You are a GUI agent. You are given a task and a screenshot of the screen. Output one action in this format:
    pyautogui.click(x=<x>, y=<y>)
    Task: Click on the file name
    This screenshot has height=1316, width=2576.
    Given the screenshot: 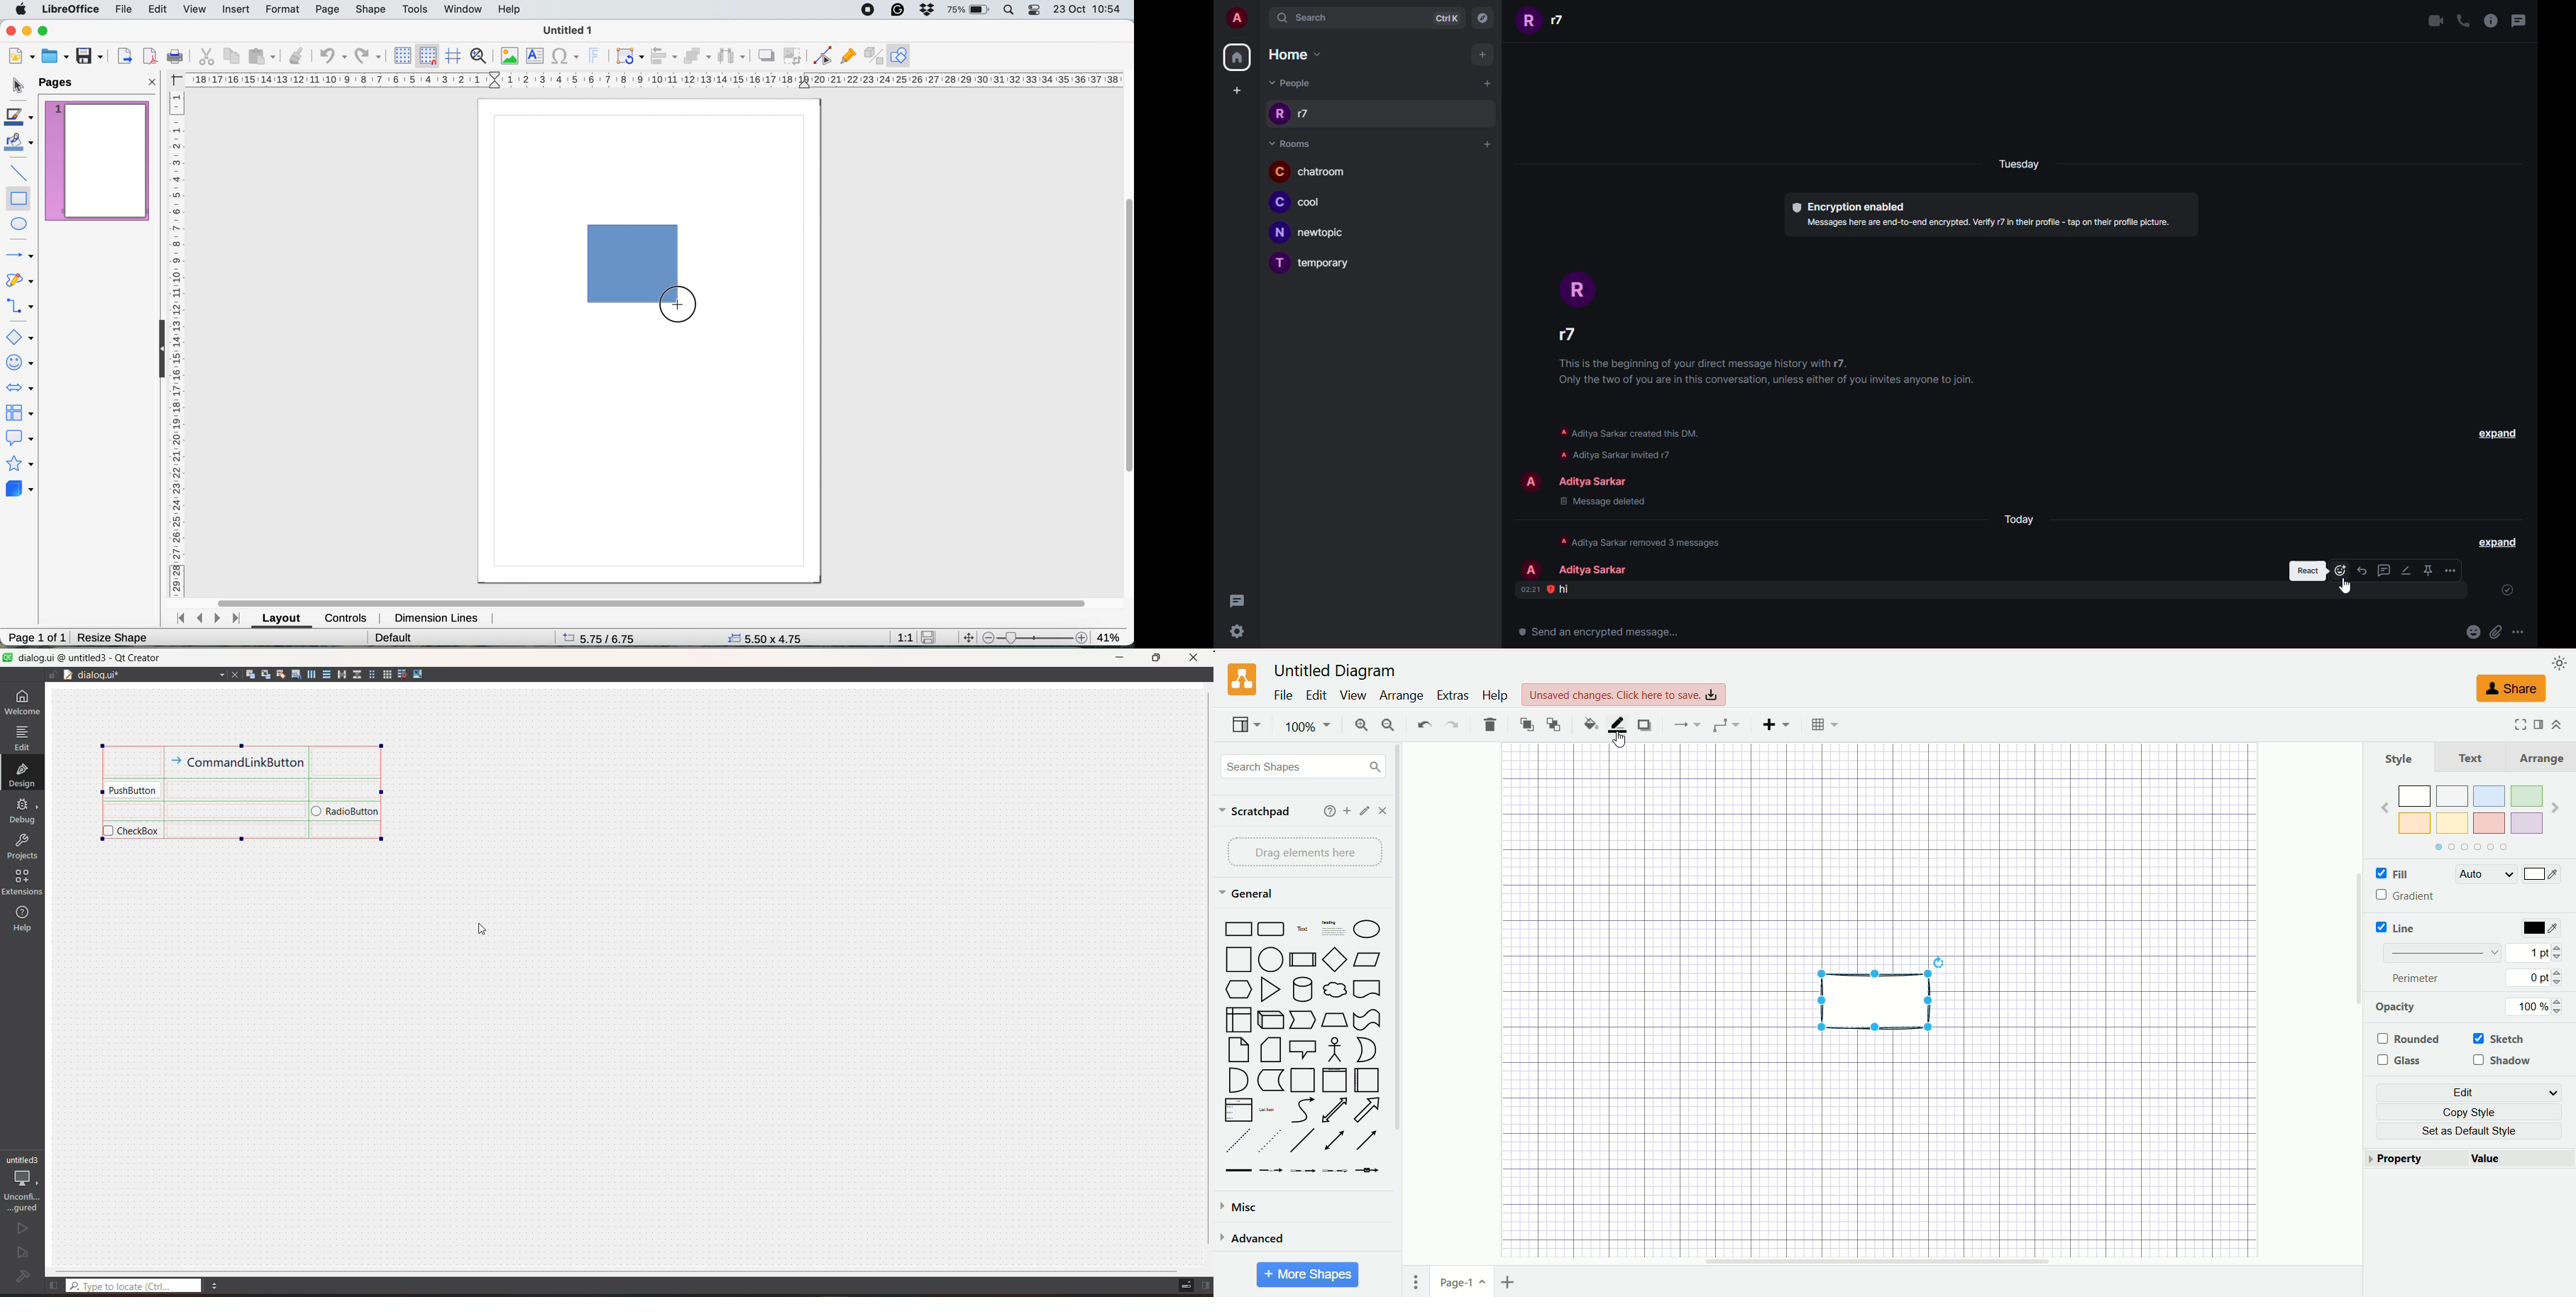 What is the action you would take?
    pyautogui.click(x=152, y=675)
    